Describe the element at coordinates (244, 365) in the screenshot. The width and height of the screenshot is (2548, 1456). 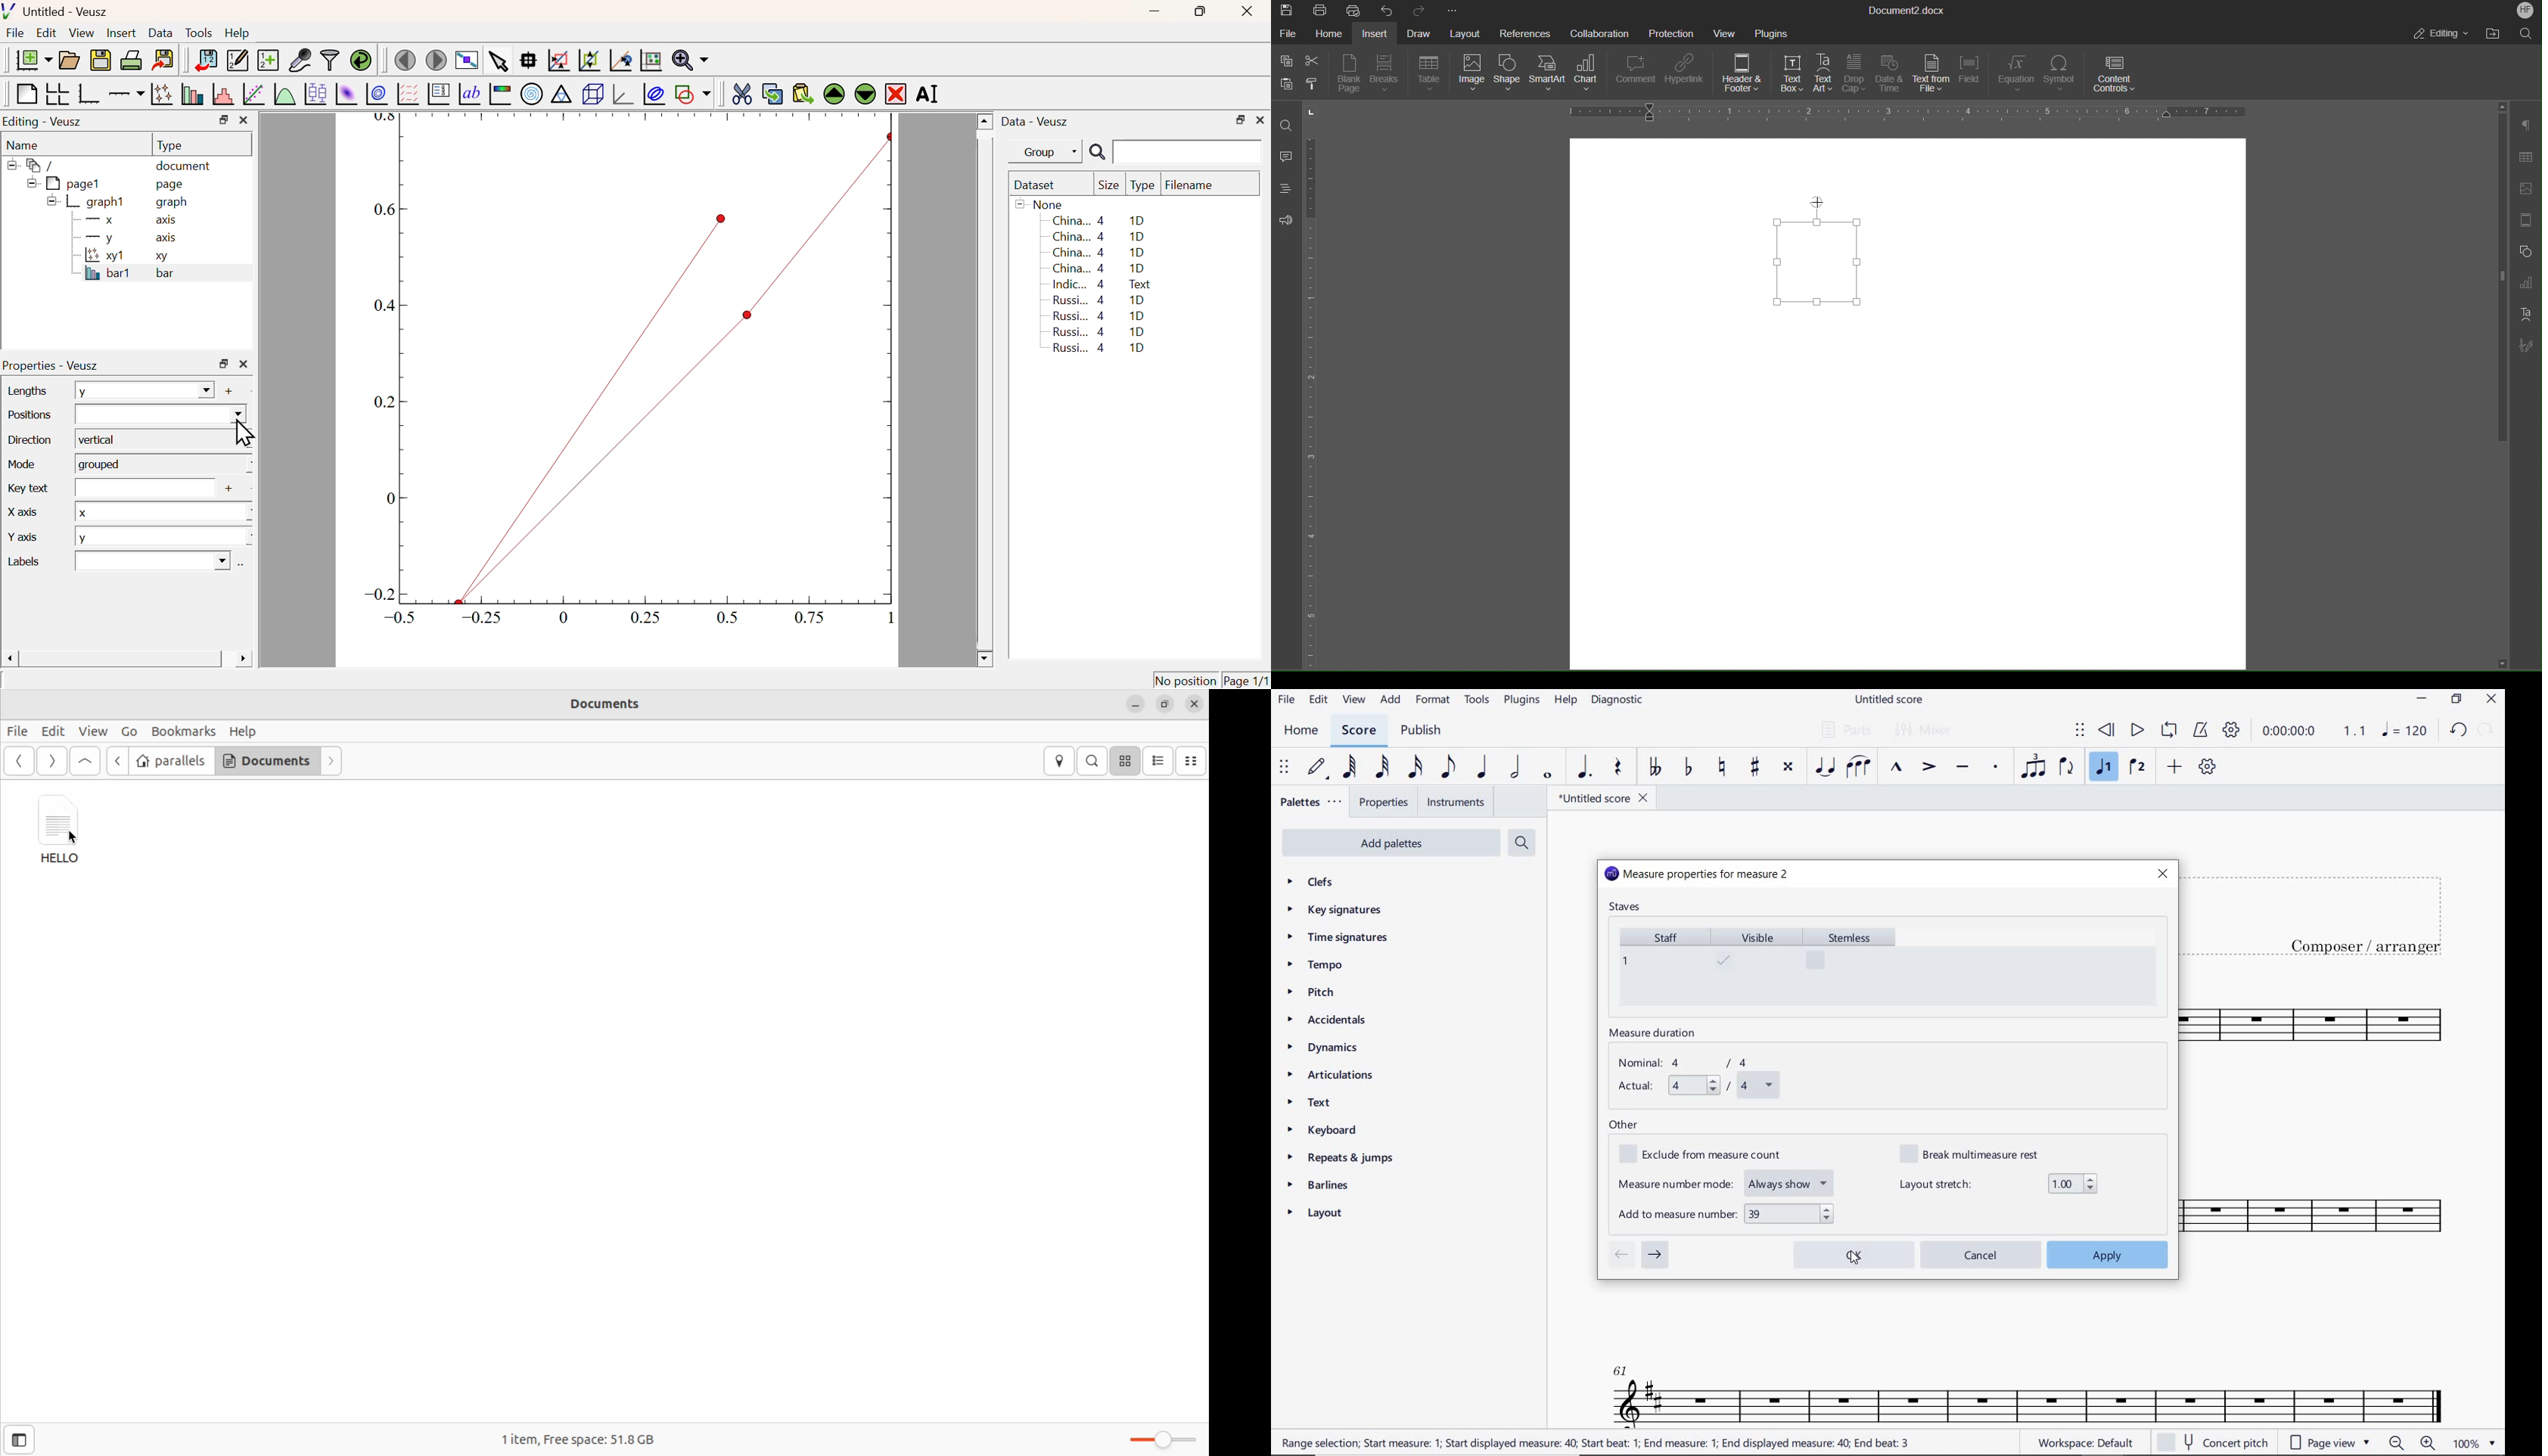
I see `Close` at that location.